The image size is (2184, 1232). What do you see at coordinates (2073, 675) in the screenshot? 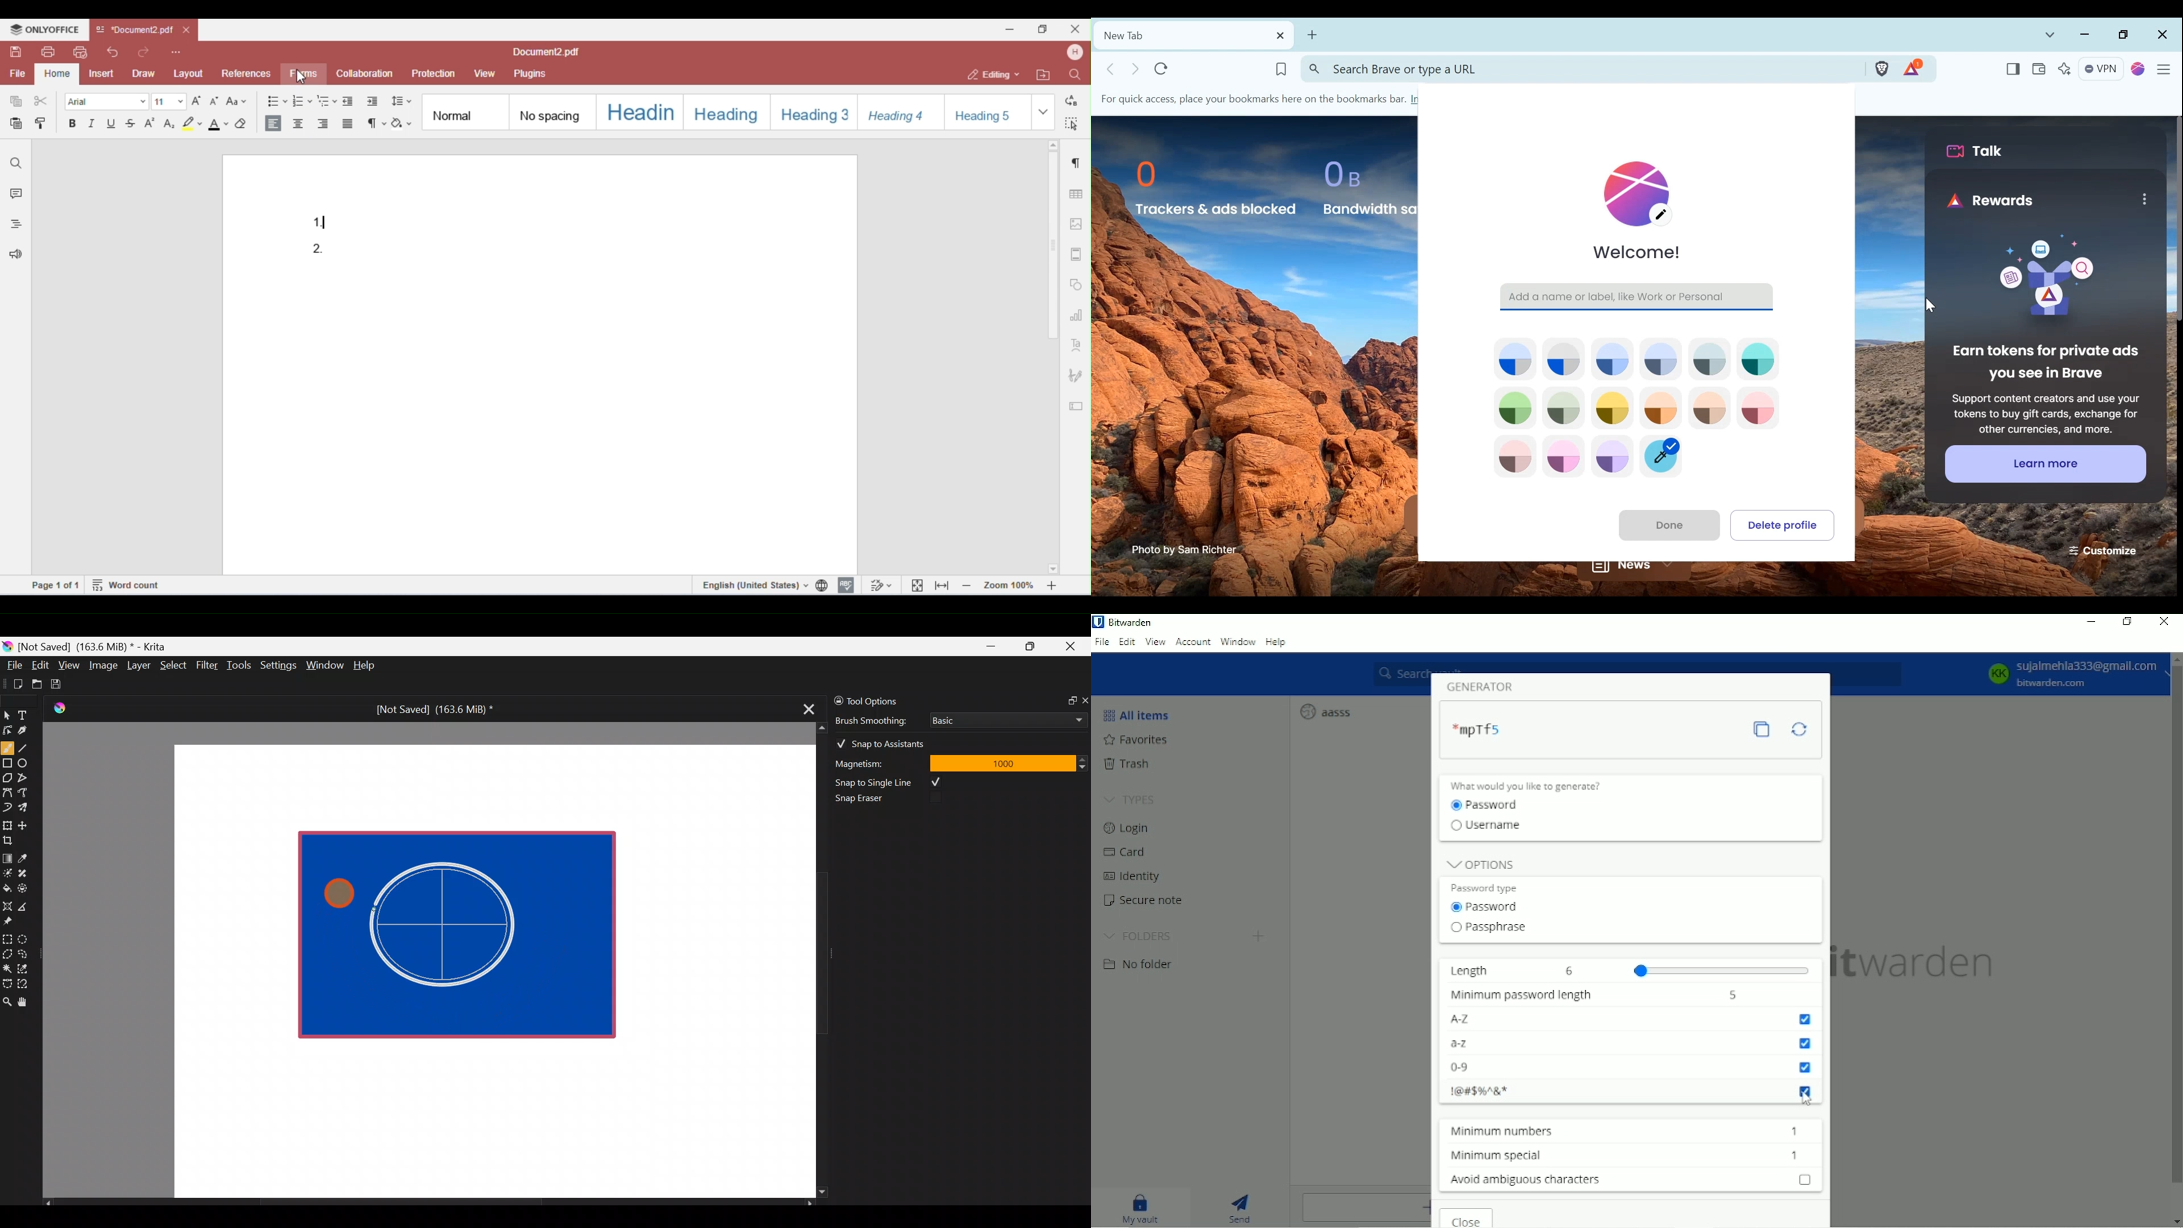
I see `Account option` at bounding box center [2073, 675].